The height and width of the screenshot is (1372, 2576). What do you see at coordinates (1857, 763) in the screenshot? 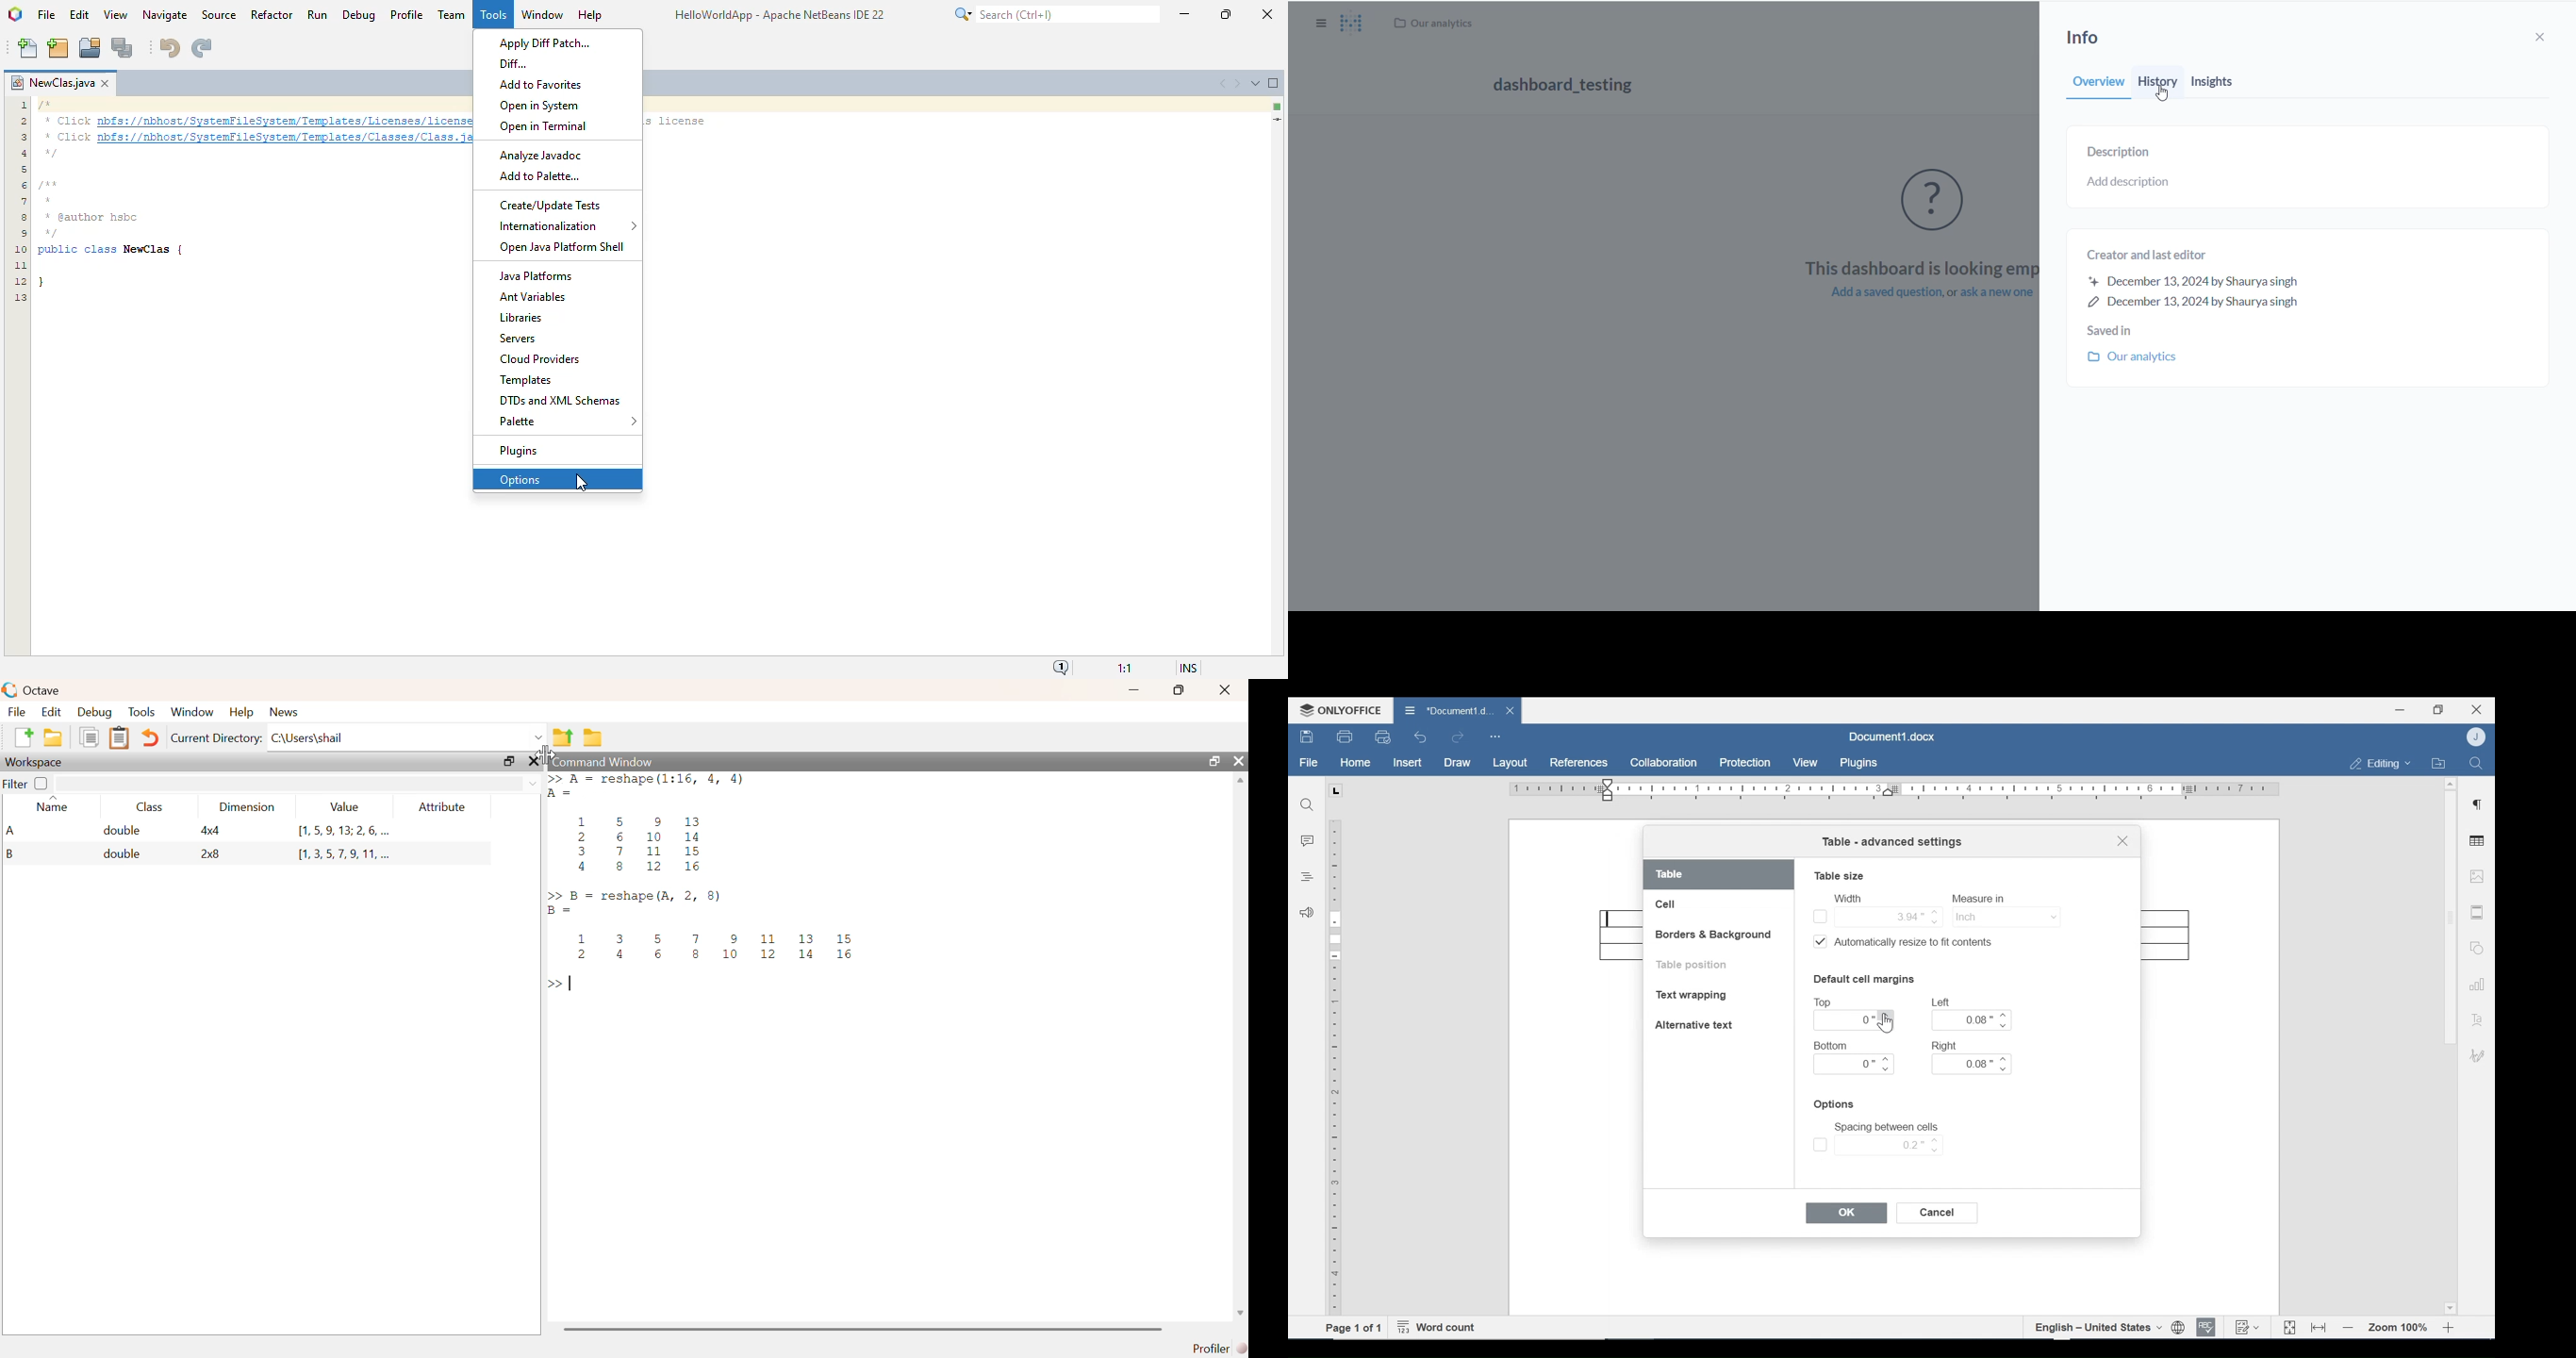
I see `Plugins` at bounding box center [1857, 763].